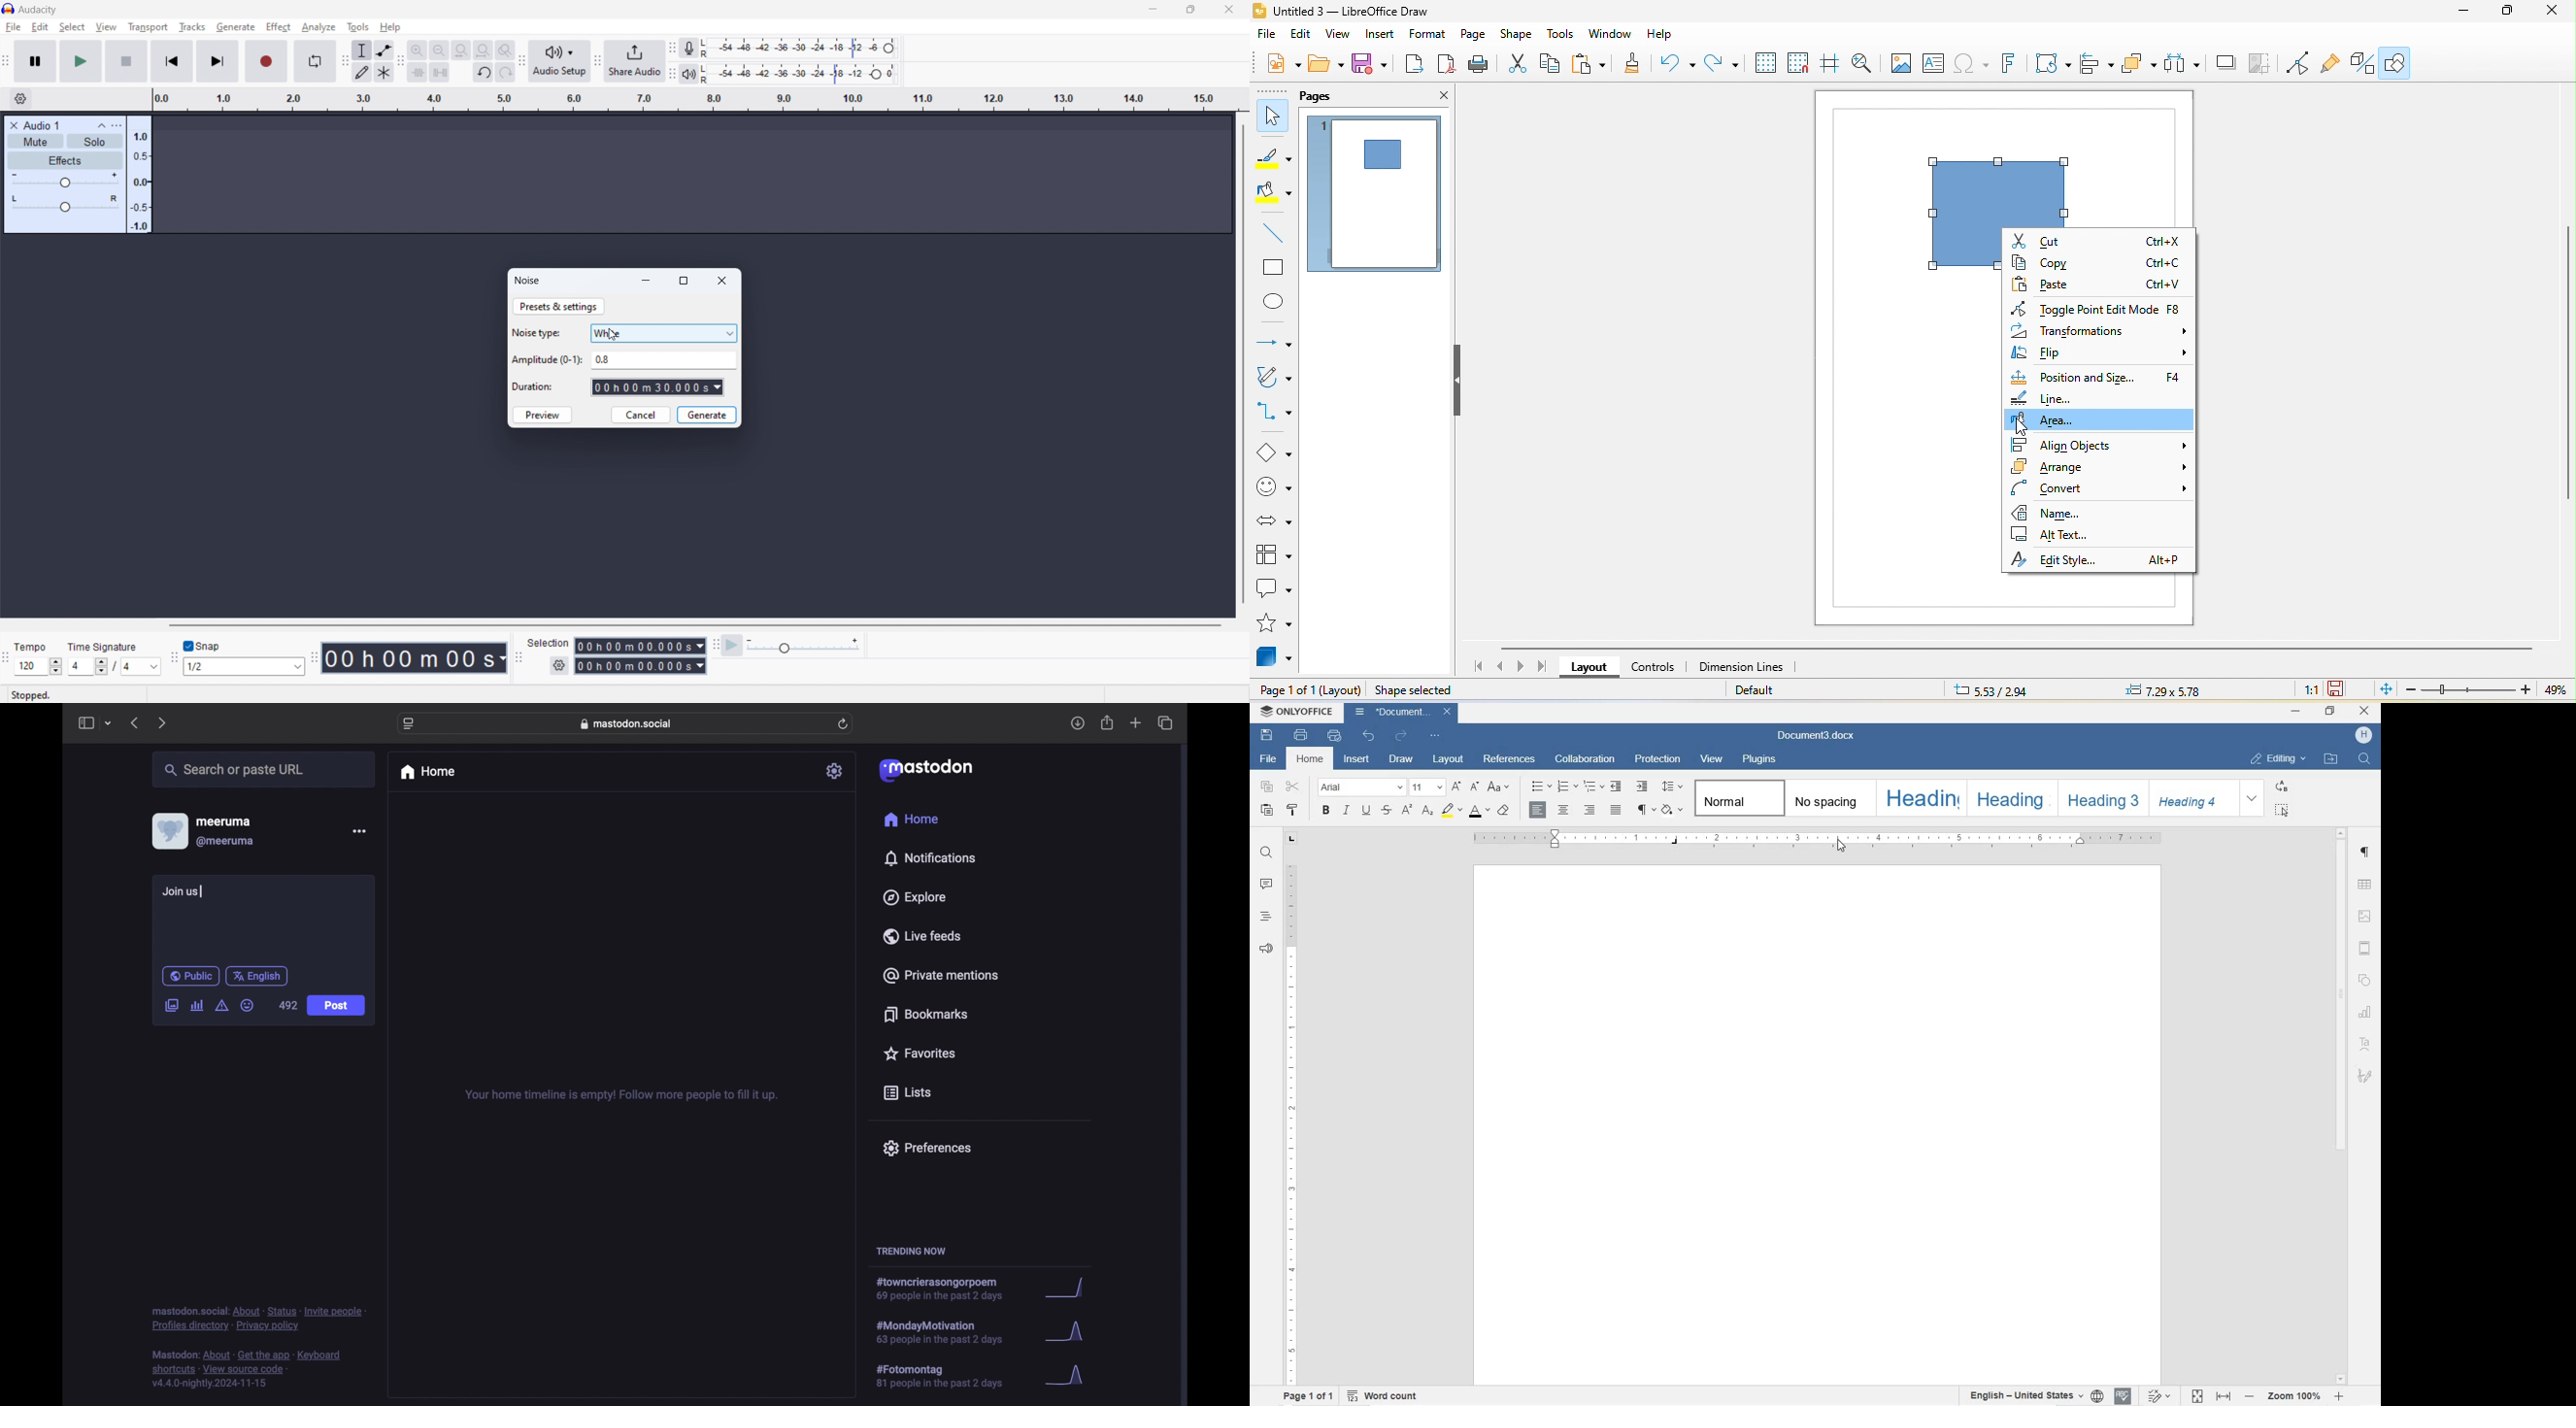  Describe the element at coordinates (189, 892) in the screenshot. I see `Join us` at that location.